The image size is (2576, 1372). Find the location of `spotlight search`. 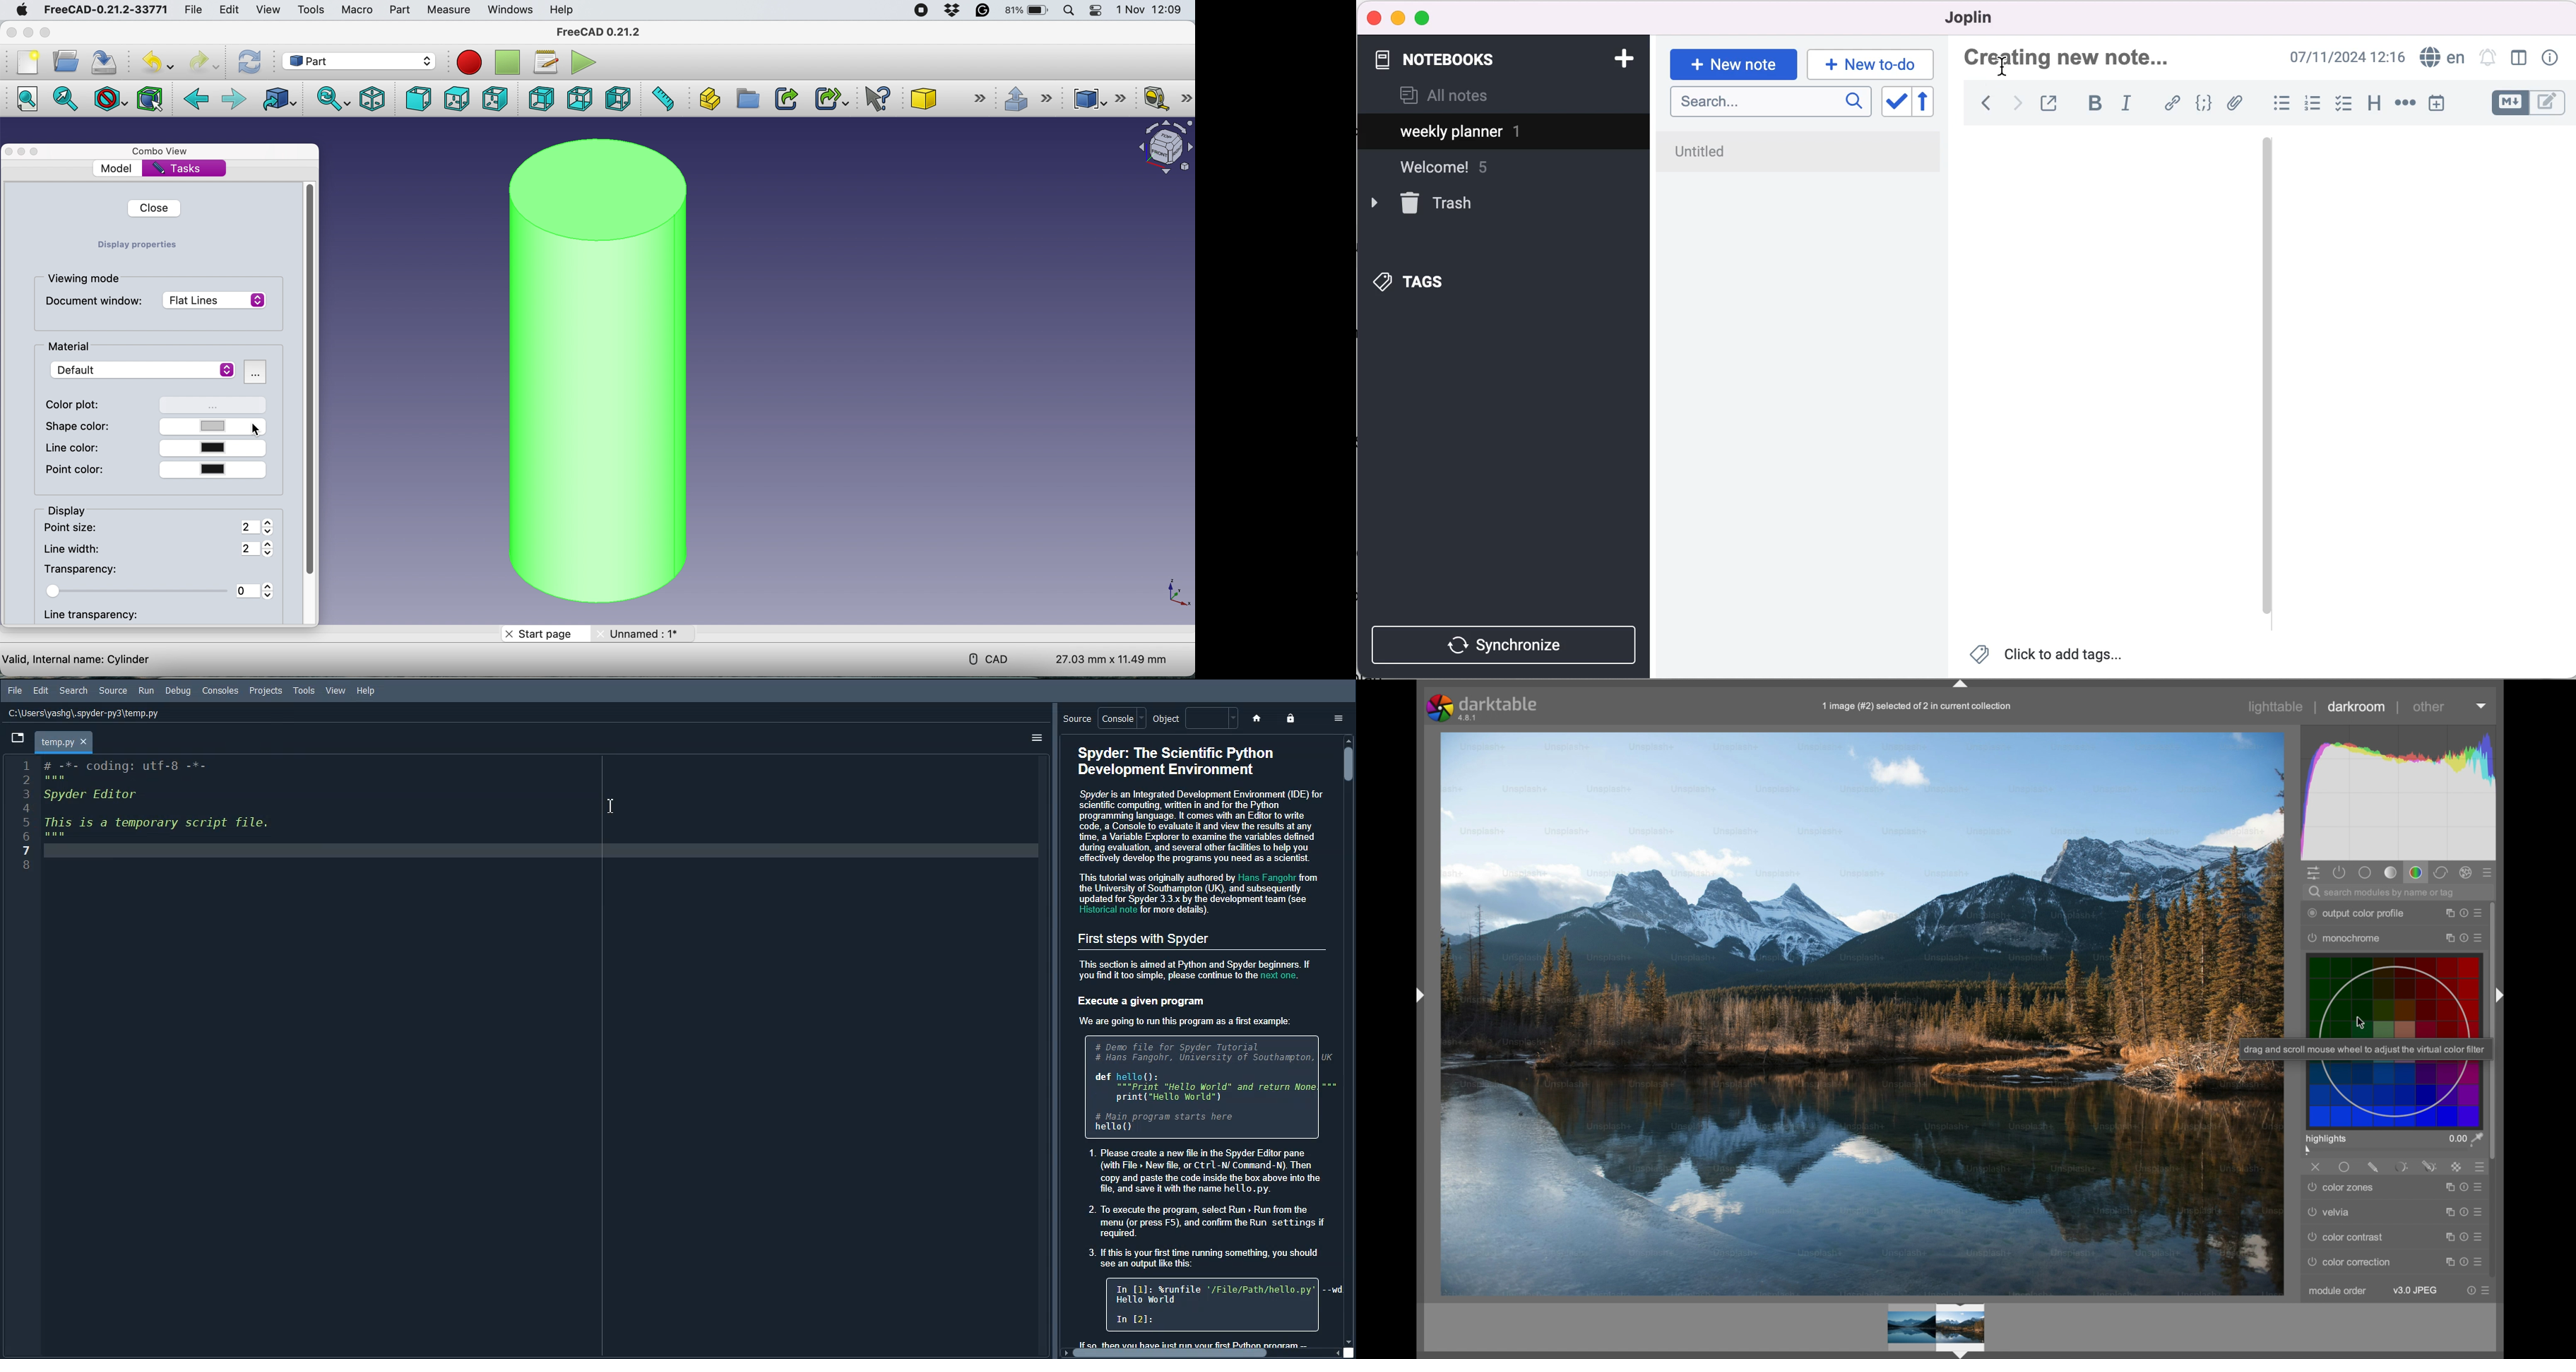

spotlight search is located at coordinates (1070, 11).